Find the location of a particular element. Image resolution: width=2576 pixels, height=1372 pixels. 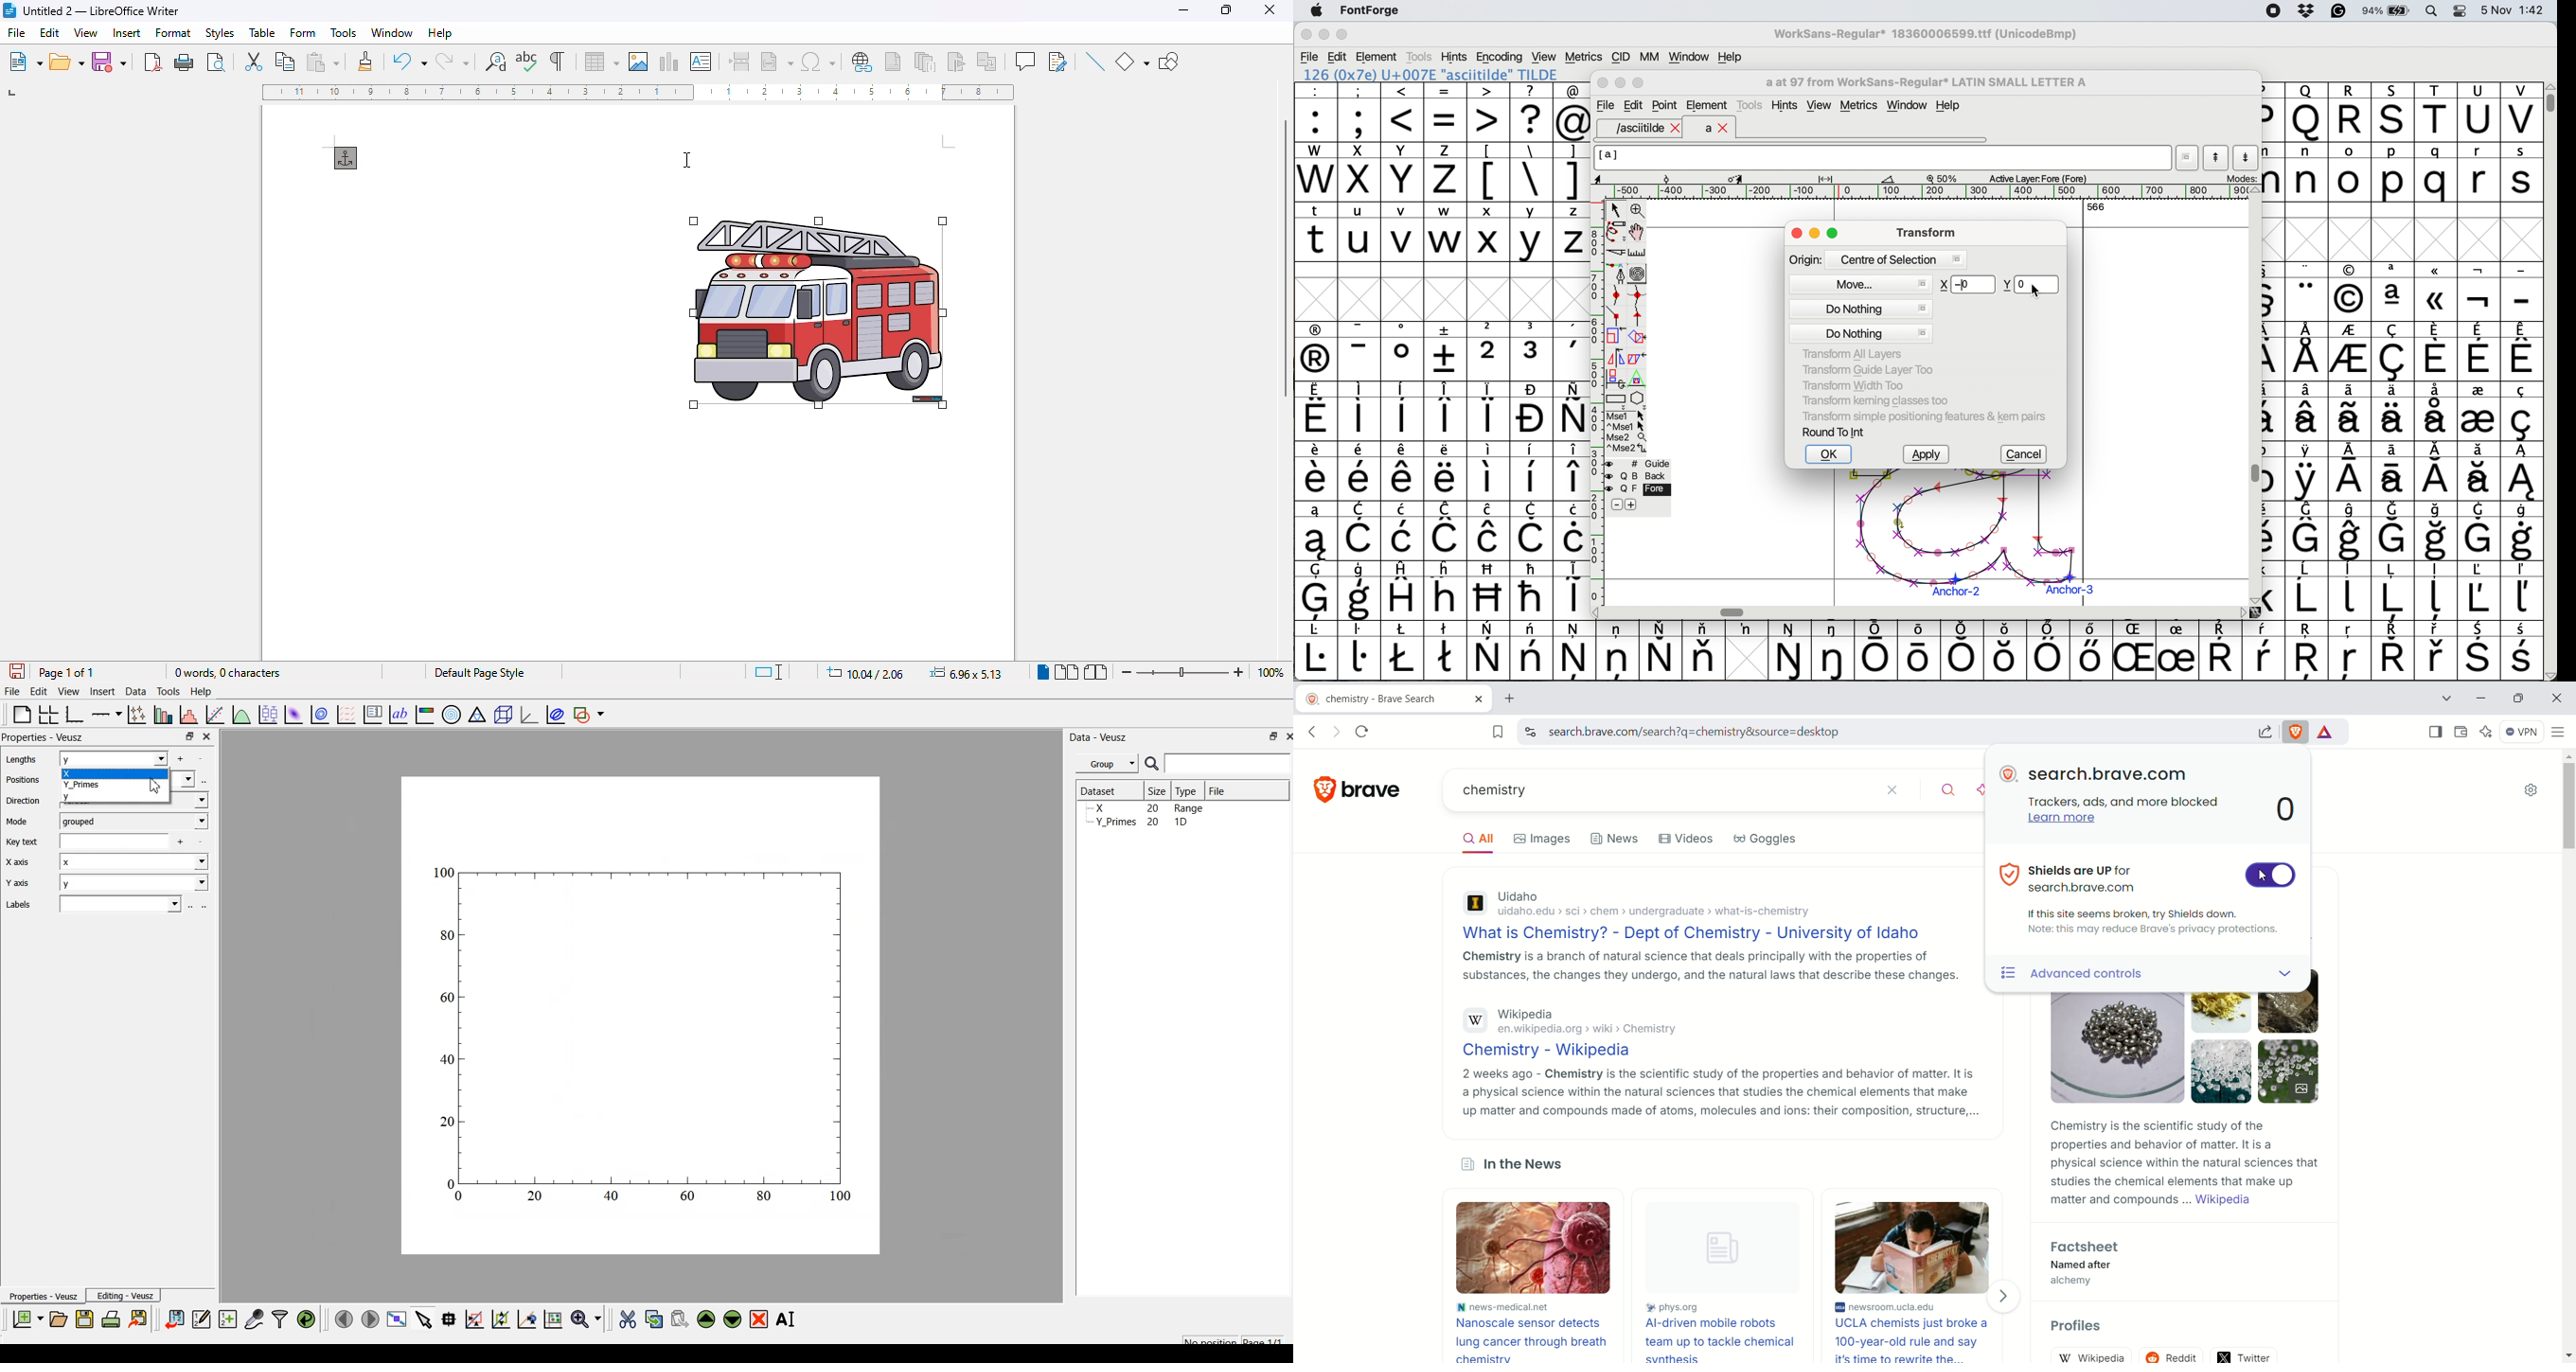

symbol is located at coordinates (1488, 531).